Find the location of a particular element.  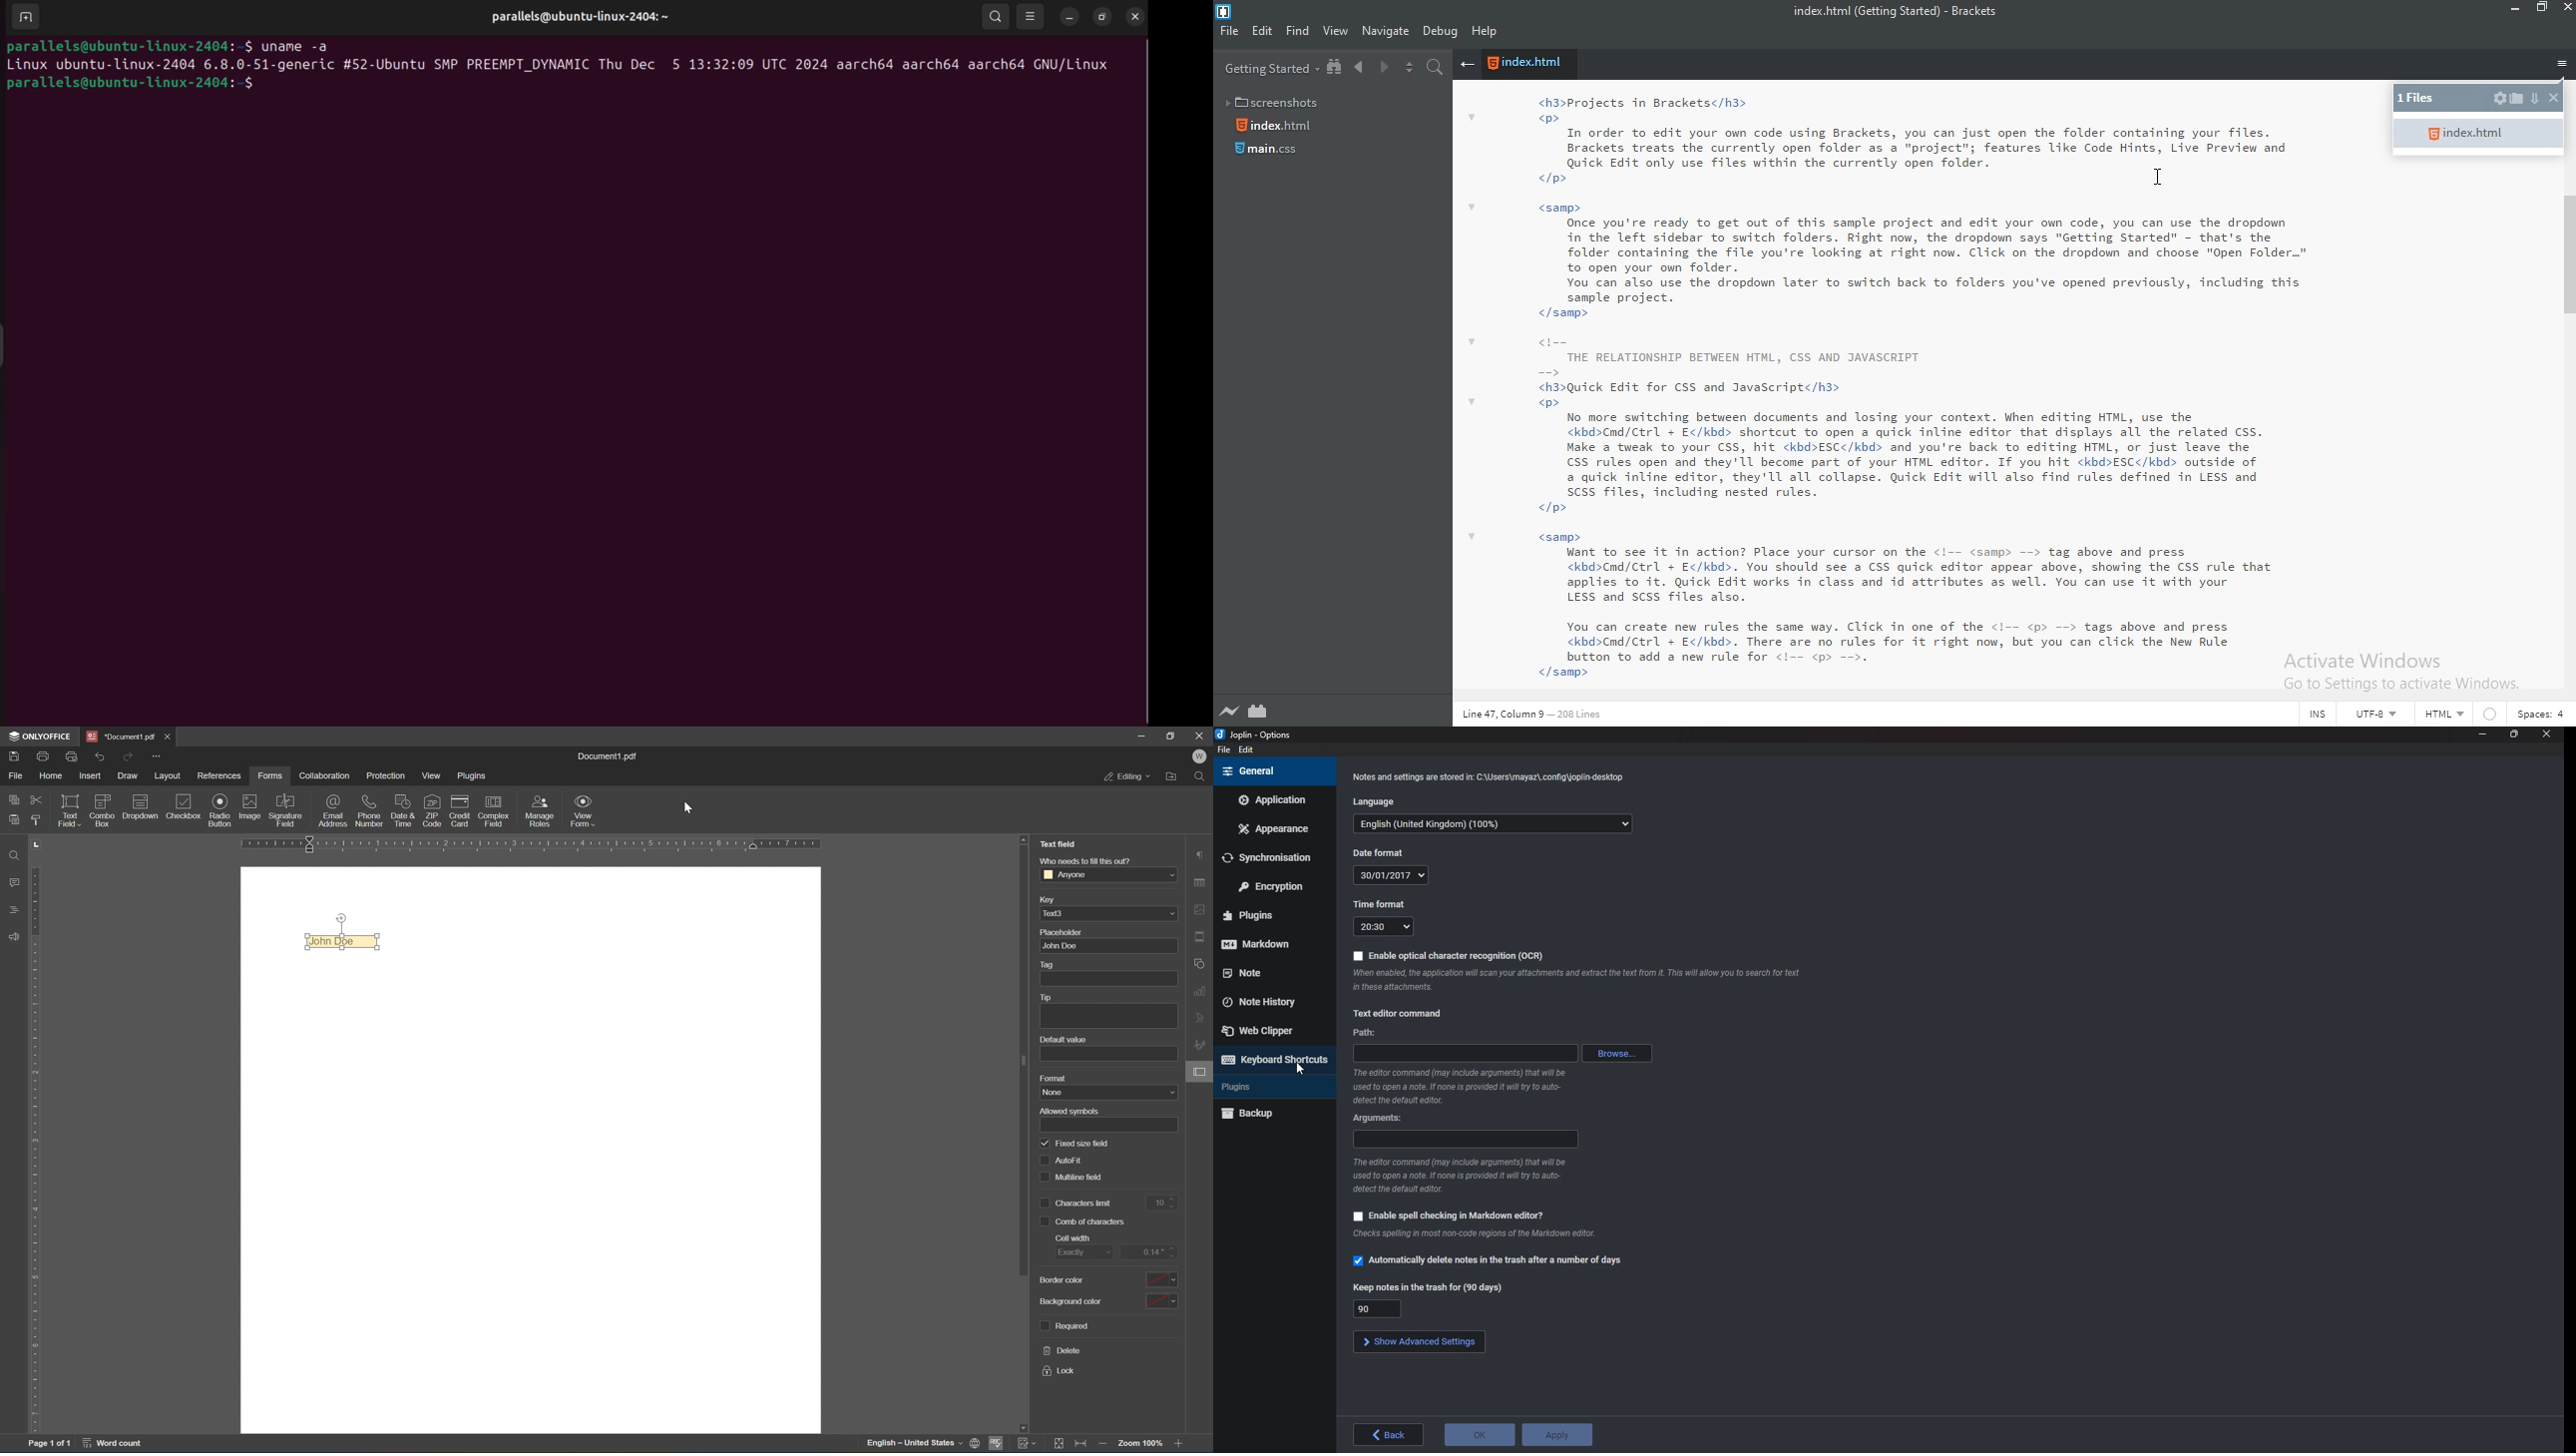

Info is located at coordinates (1462, 1086).